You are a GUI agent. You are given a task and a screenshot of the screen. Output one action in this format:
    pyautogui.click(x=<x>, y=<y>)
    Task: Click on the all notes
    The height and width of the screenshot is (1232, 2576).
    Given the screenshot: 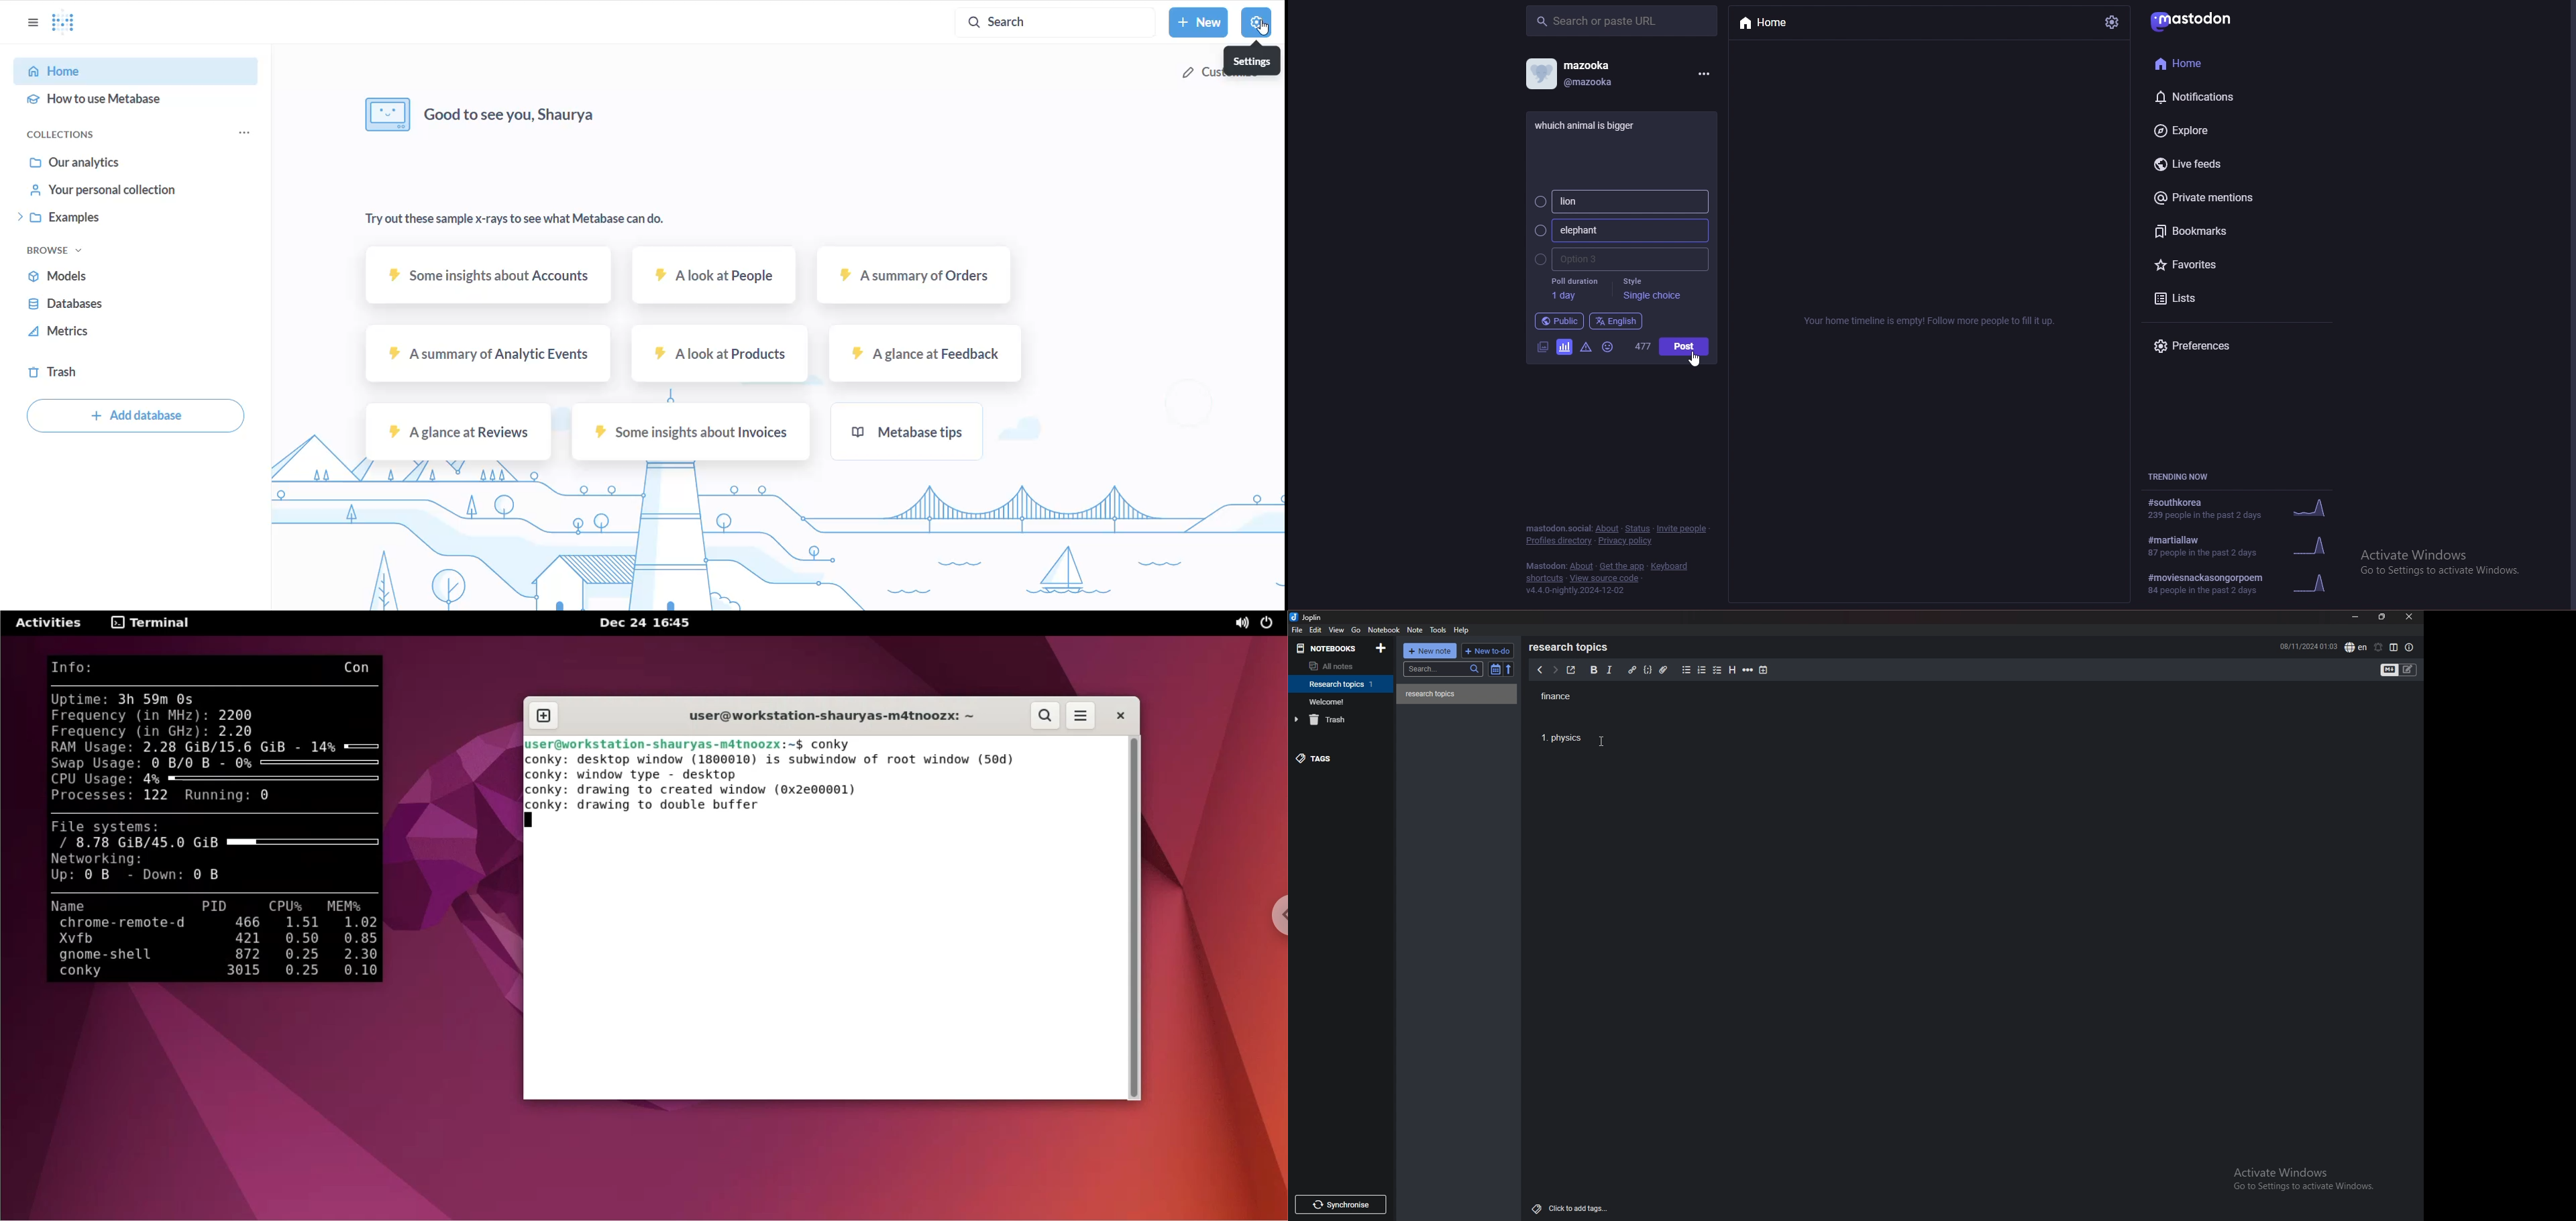 What is the action you would take?
    pyautogui.click(x=1337, y=667)
    